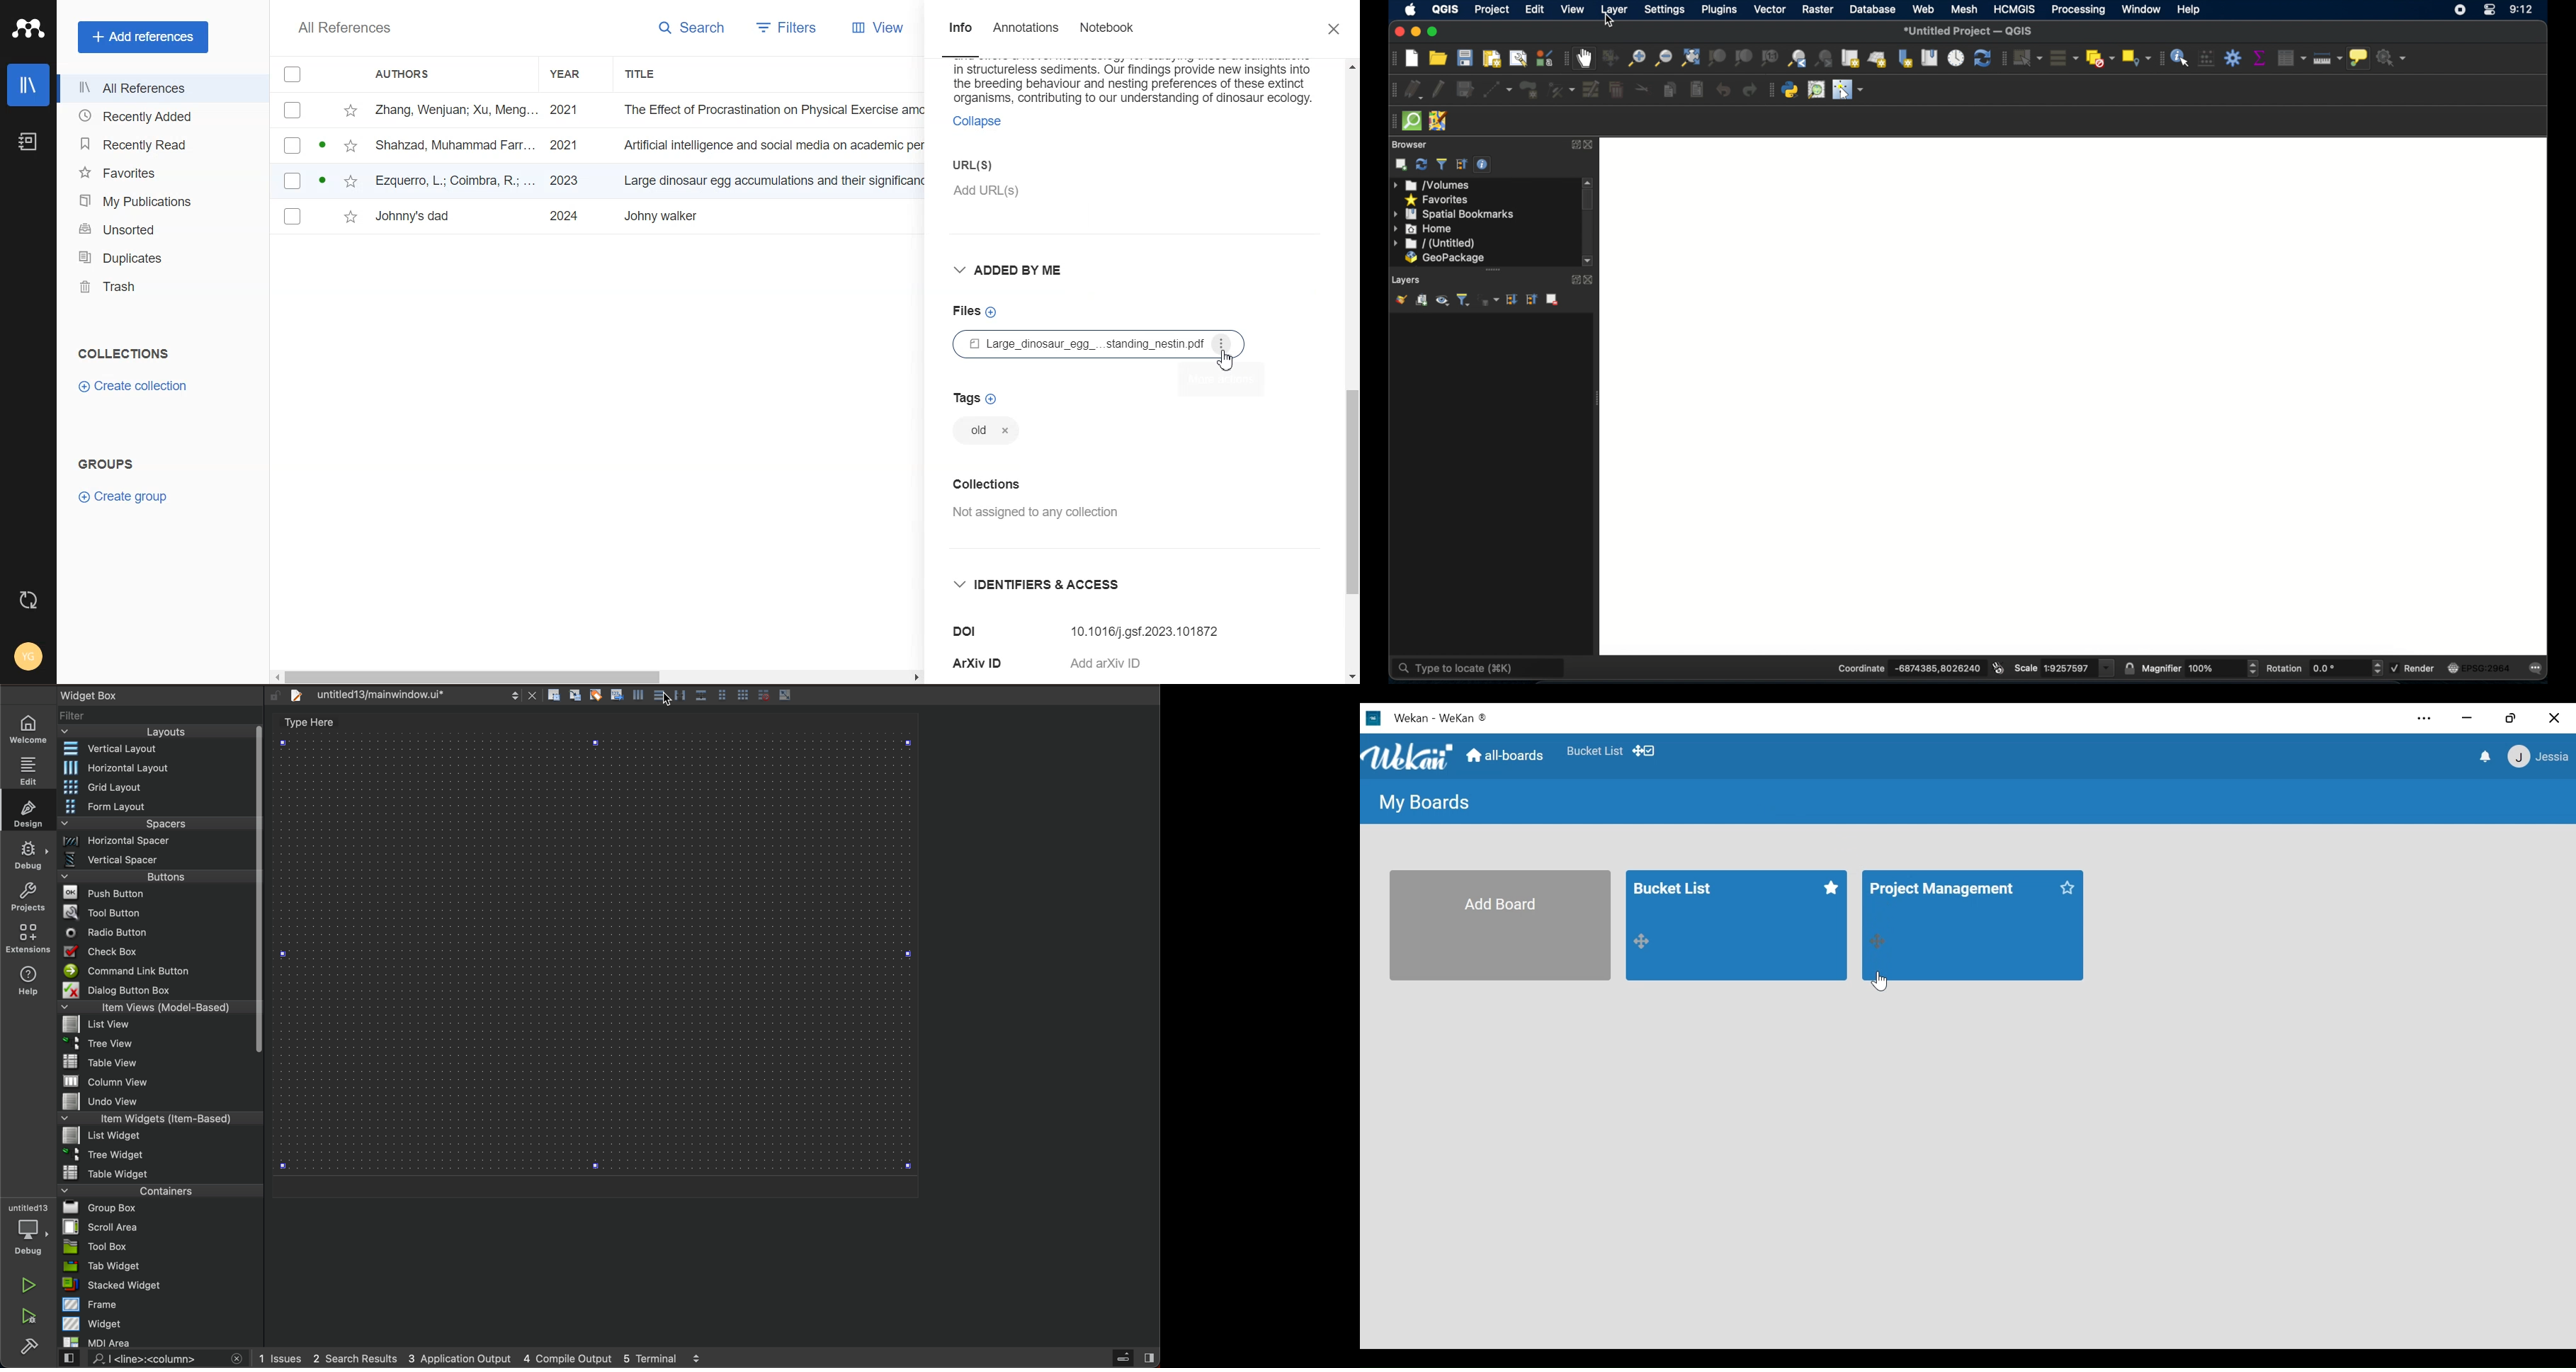  What do you see at coordinates (351, 145) in the screenshot?
I see `Toggle favorites` at bounding box center [351, 145].